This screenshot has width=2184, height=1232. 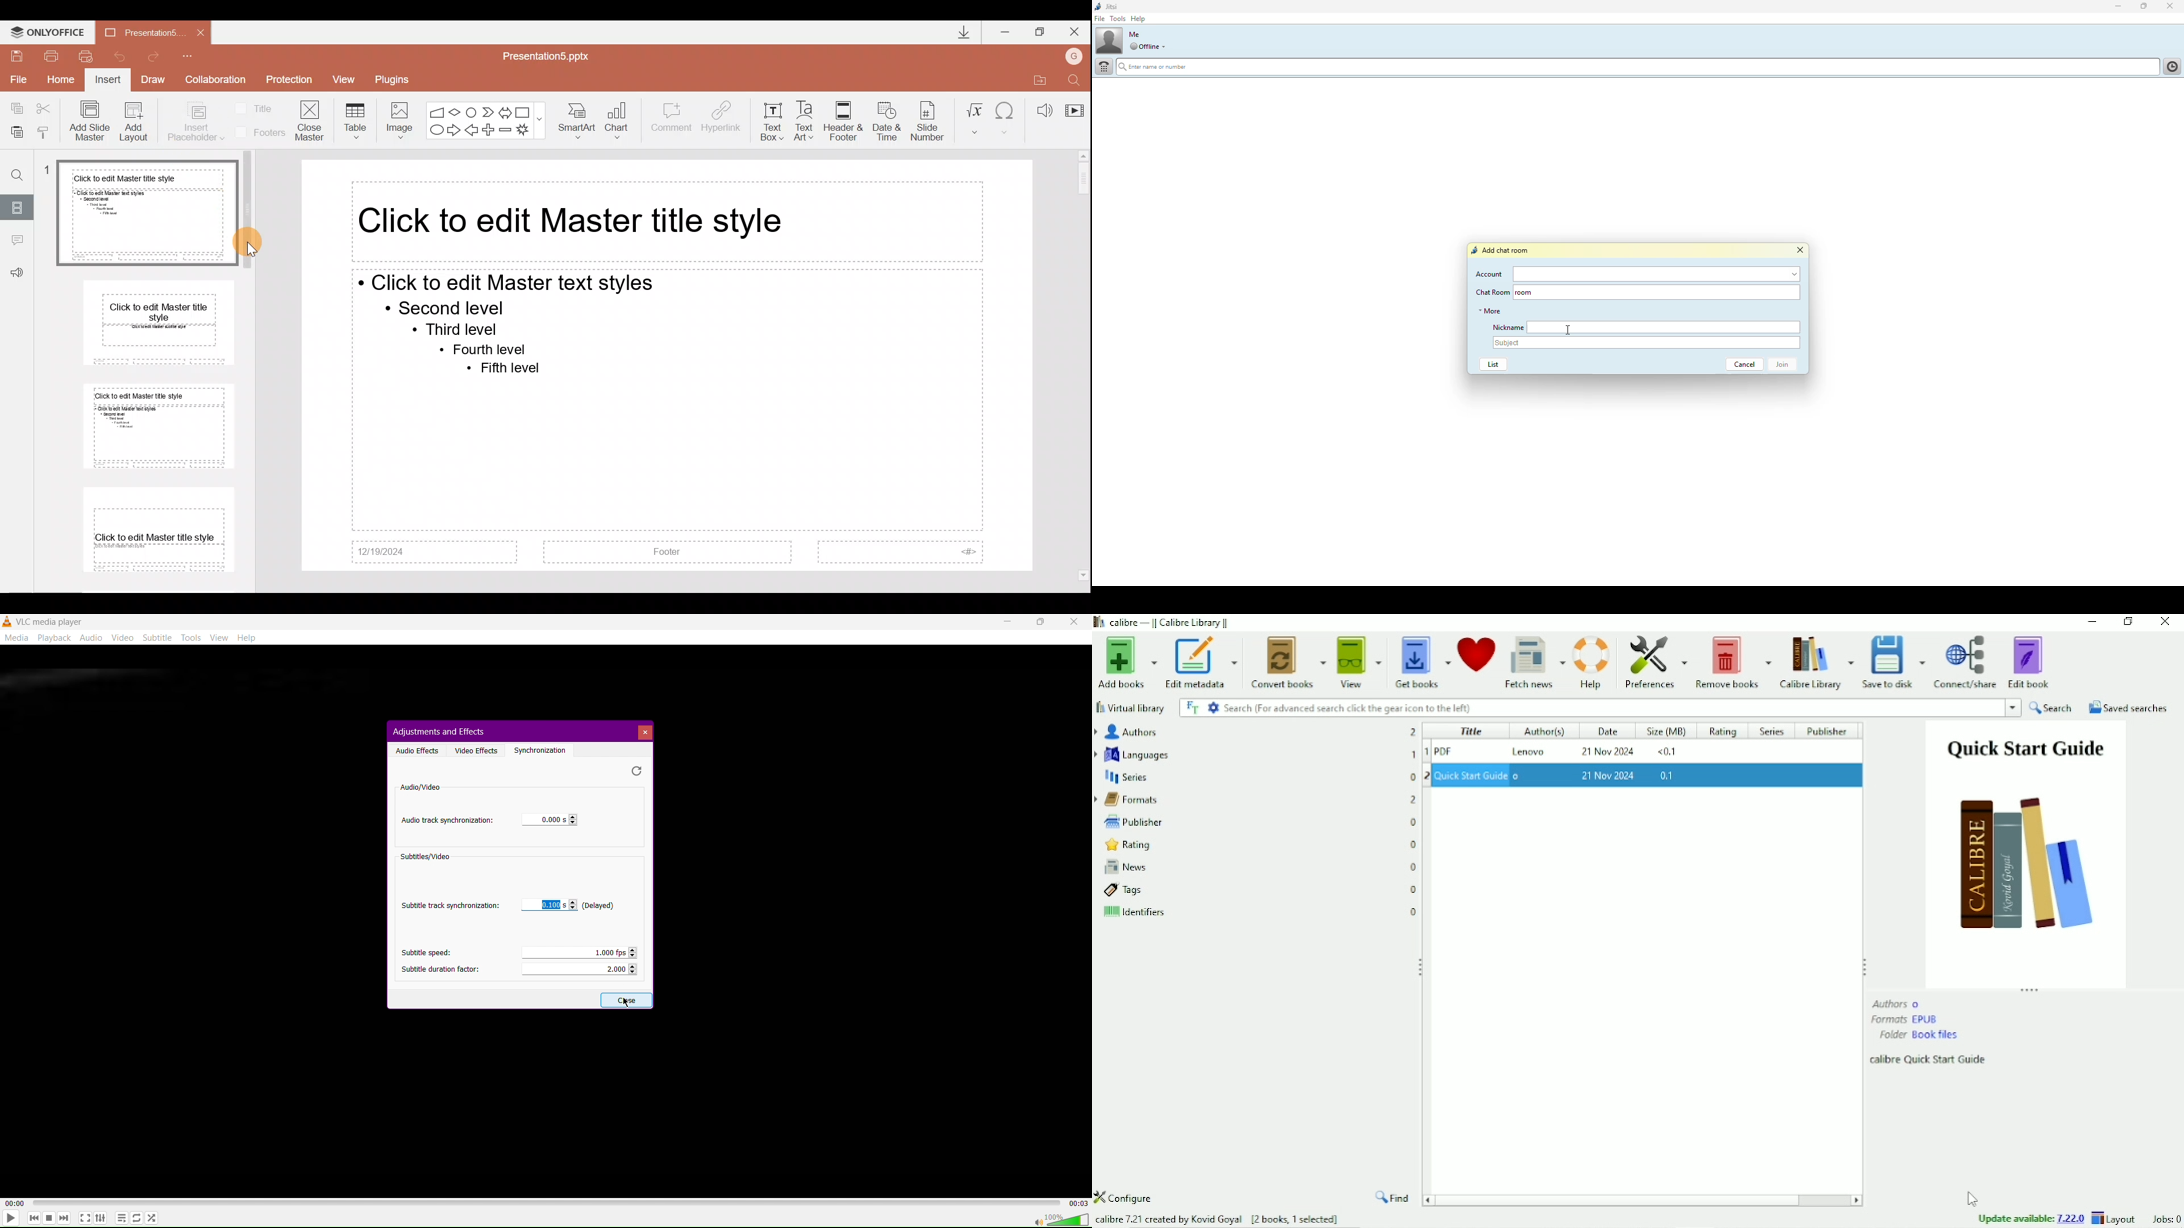 What do you see at coordinates (2093, 622) in the screenshot?
I see `Minimize` at bounding box center [2093, 622].